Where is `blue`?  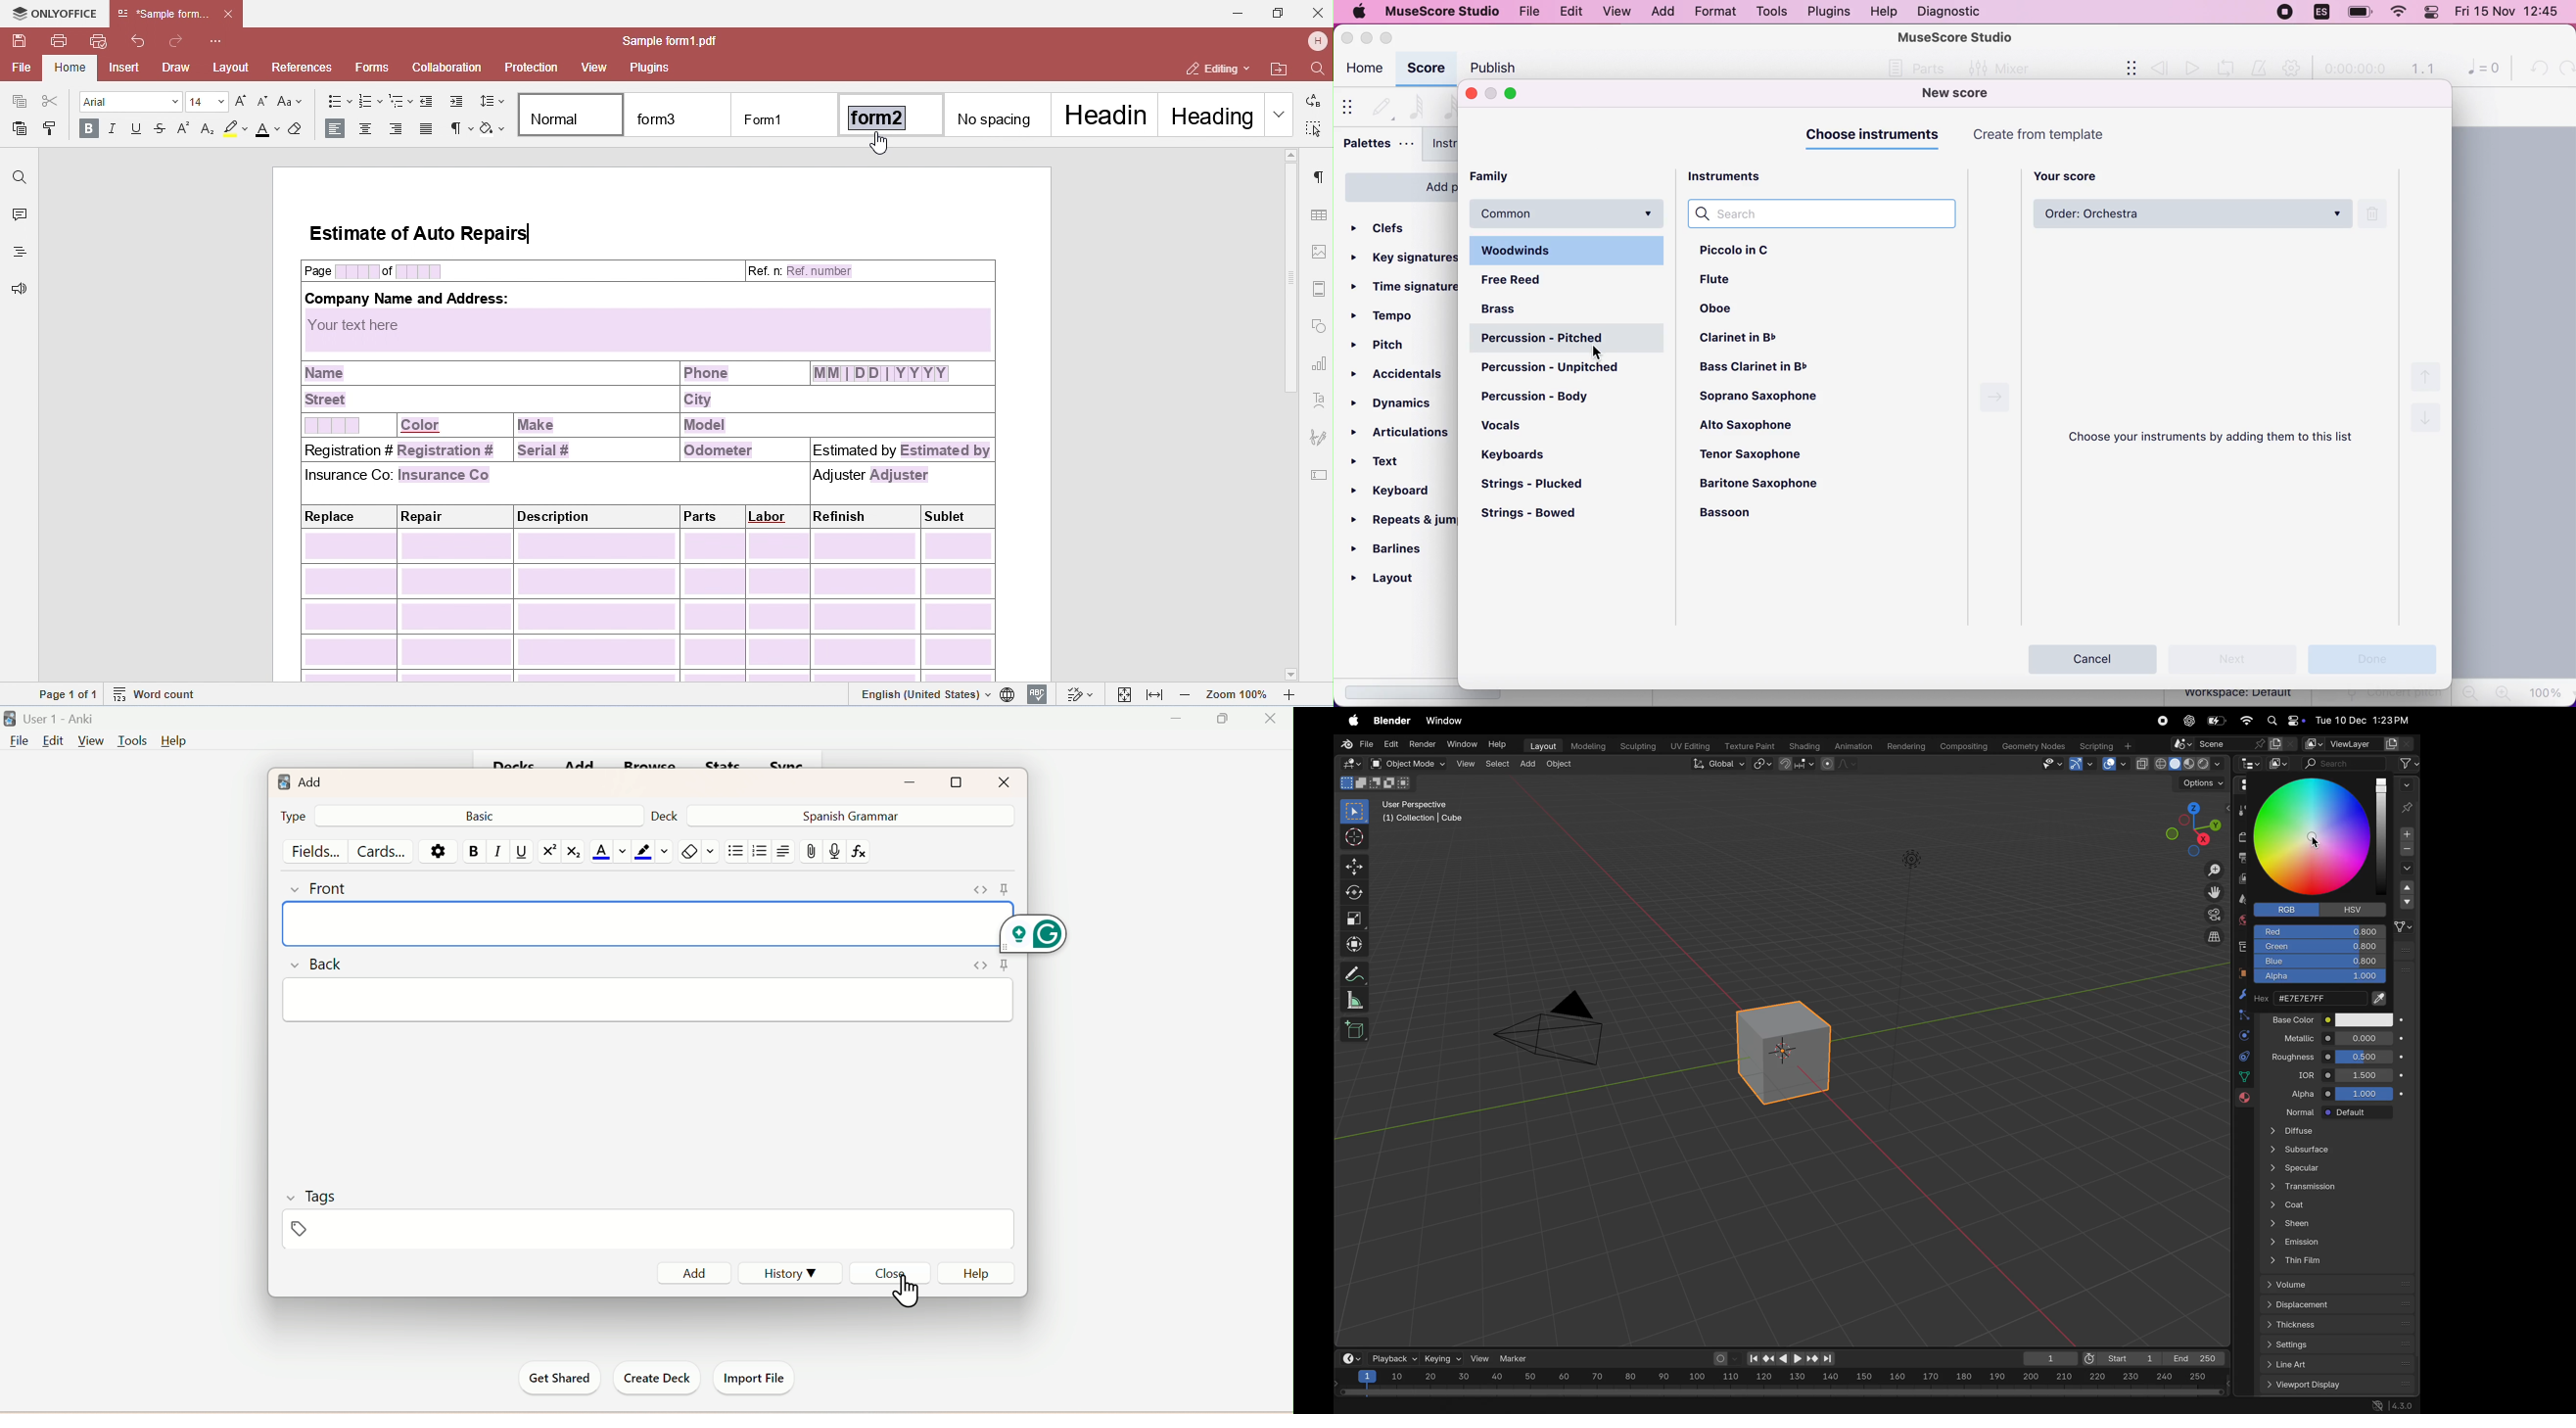
blue is located at coordinates (2320, 963).